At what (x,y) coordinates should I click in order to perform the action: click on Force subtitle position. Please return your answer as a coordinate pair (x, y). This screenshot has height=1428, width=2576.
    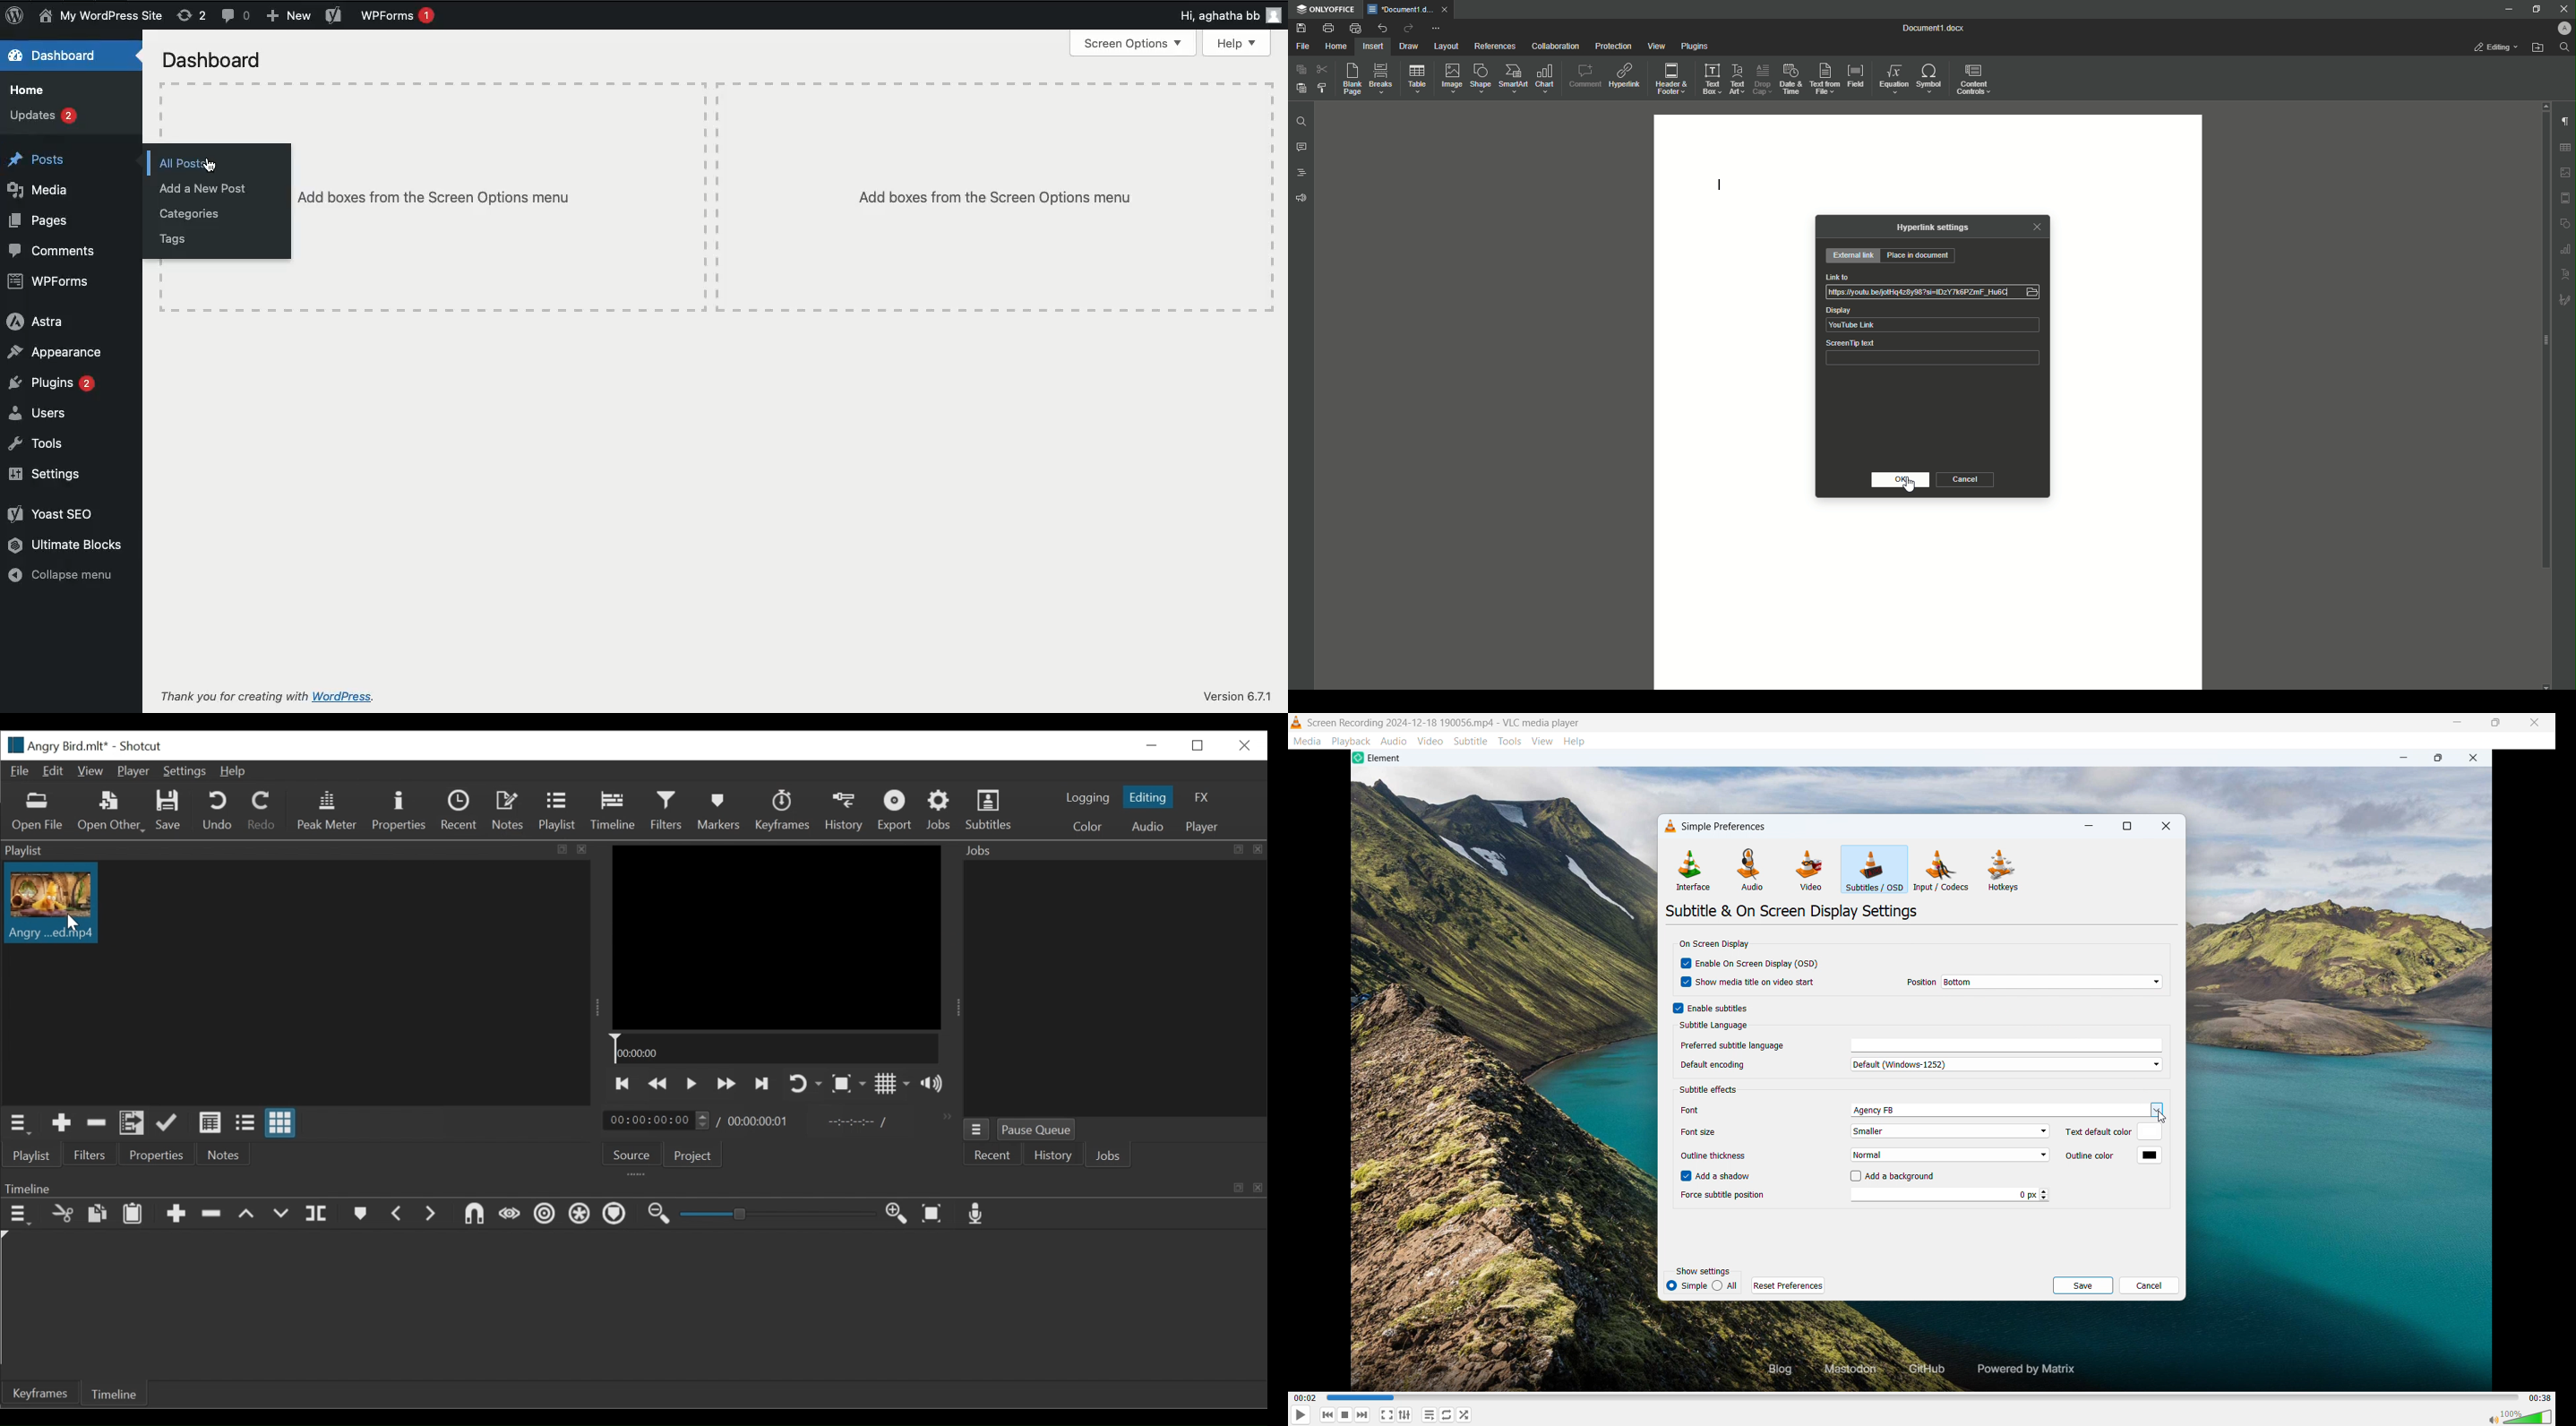
    Looking at the image, I should click on (1723, 1196).